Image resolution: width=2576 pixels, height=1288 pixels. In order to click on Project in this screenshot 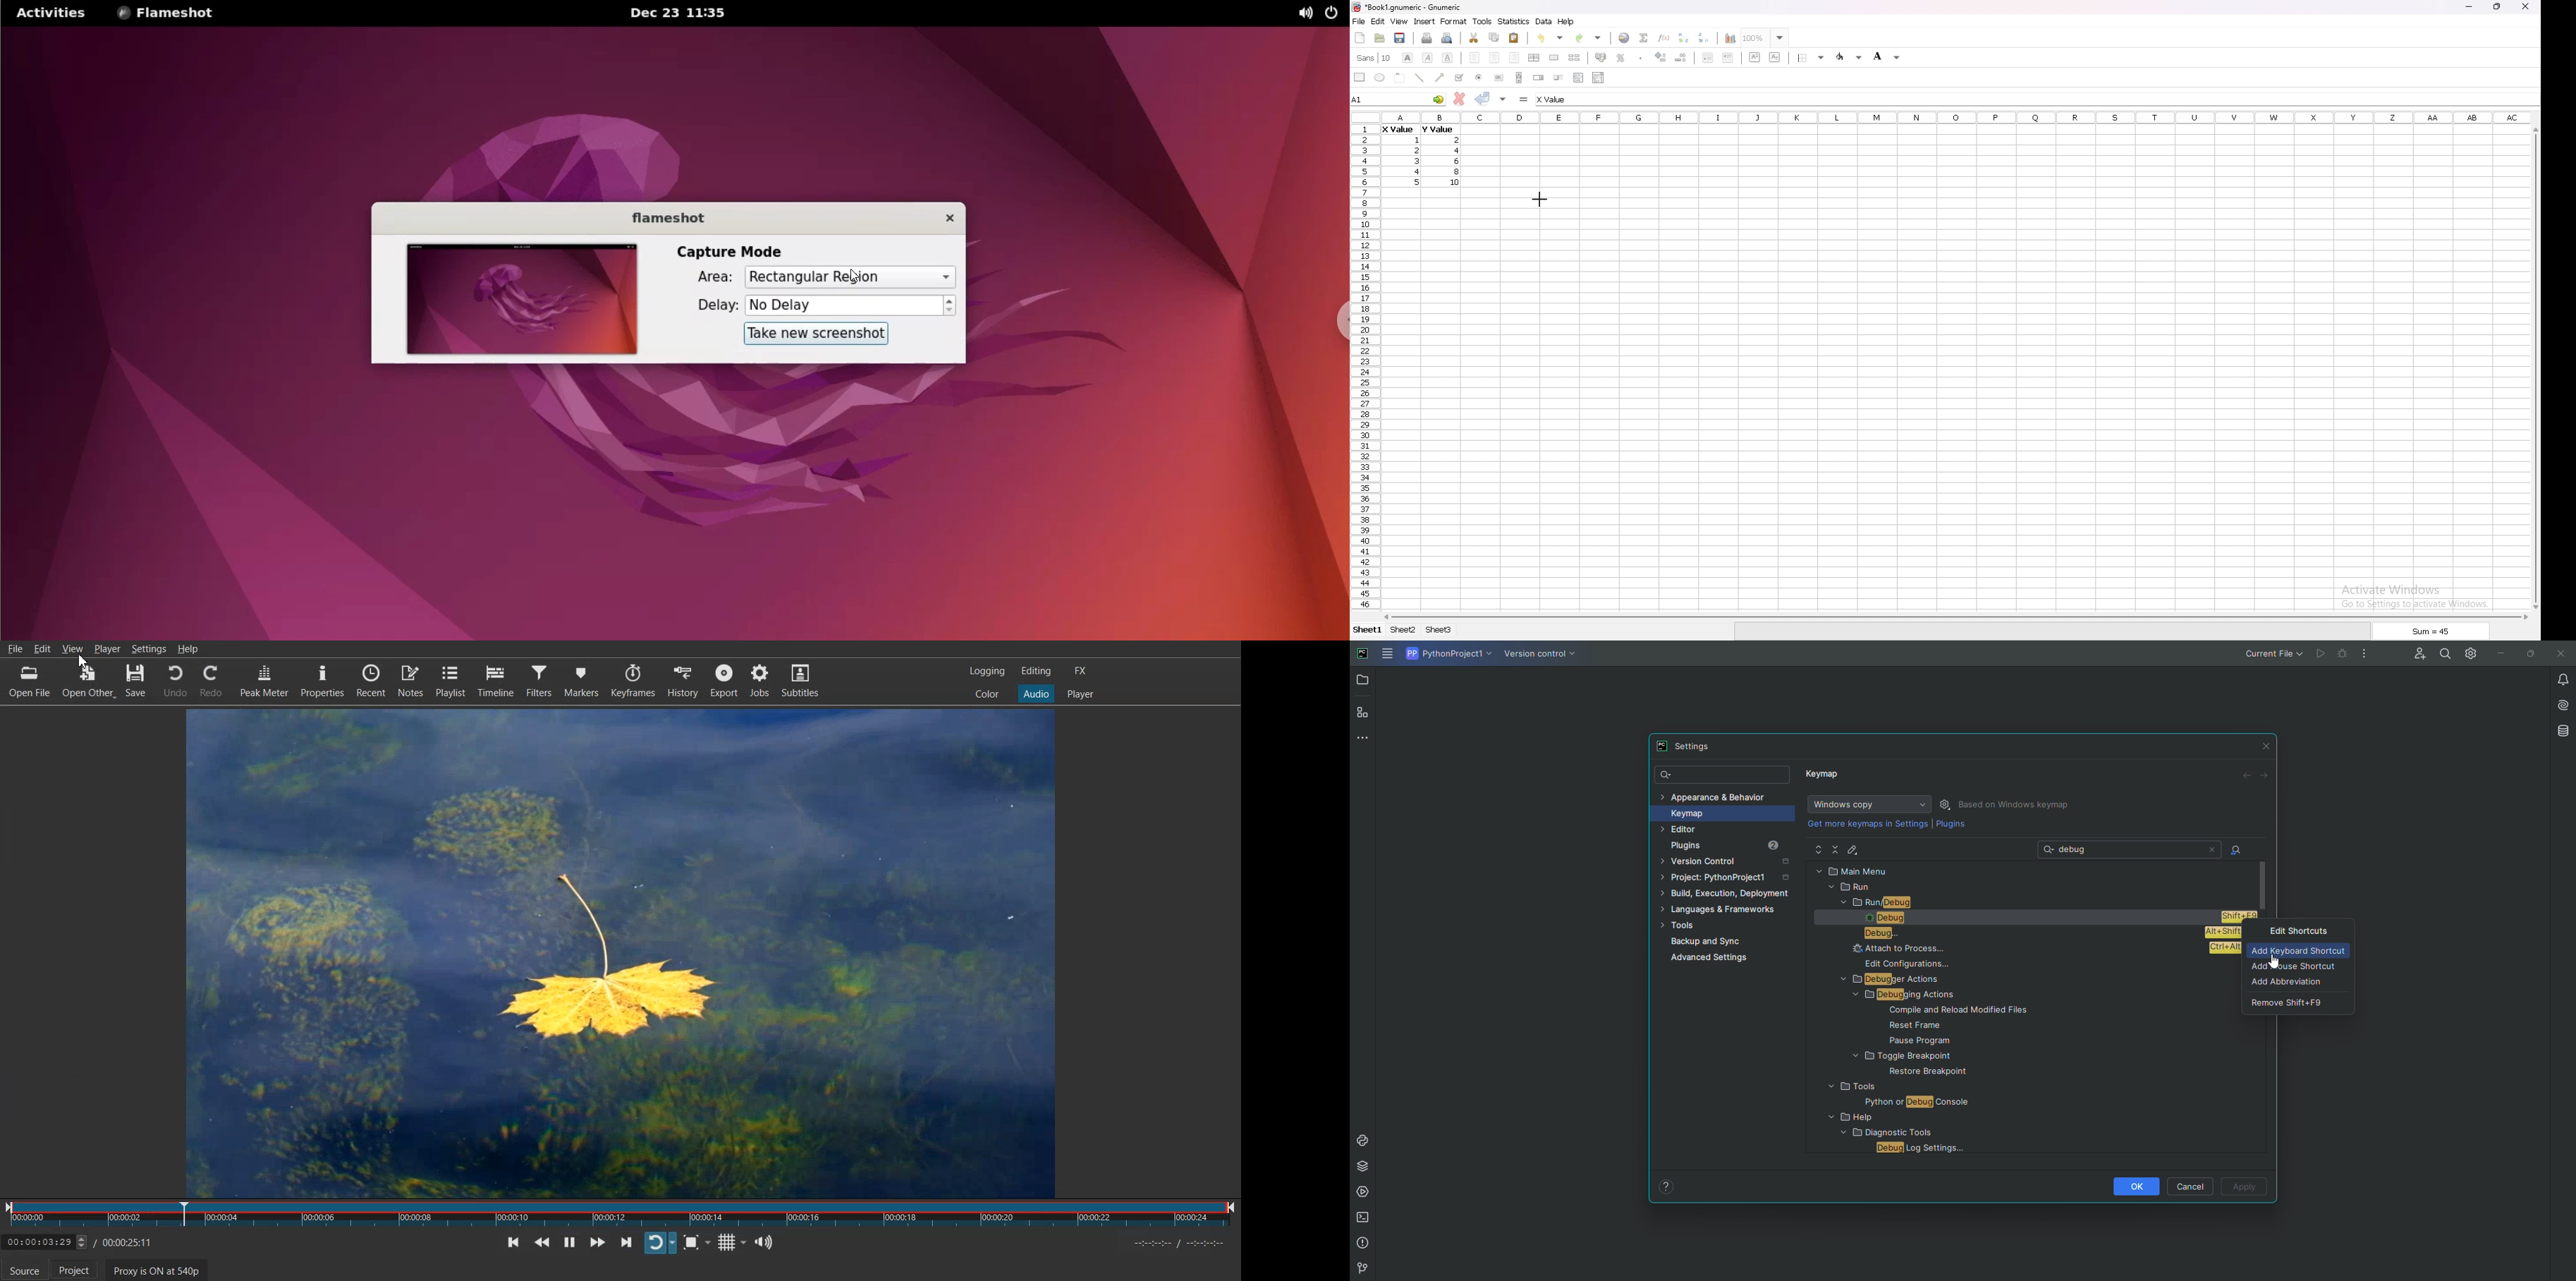, I will do `click(77, 1269)`.